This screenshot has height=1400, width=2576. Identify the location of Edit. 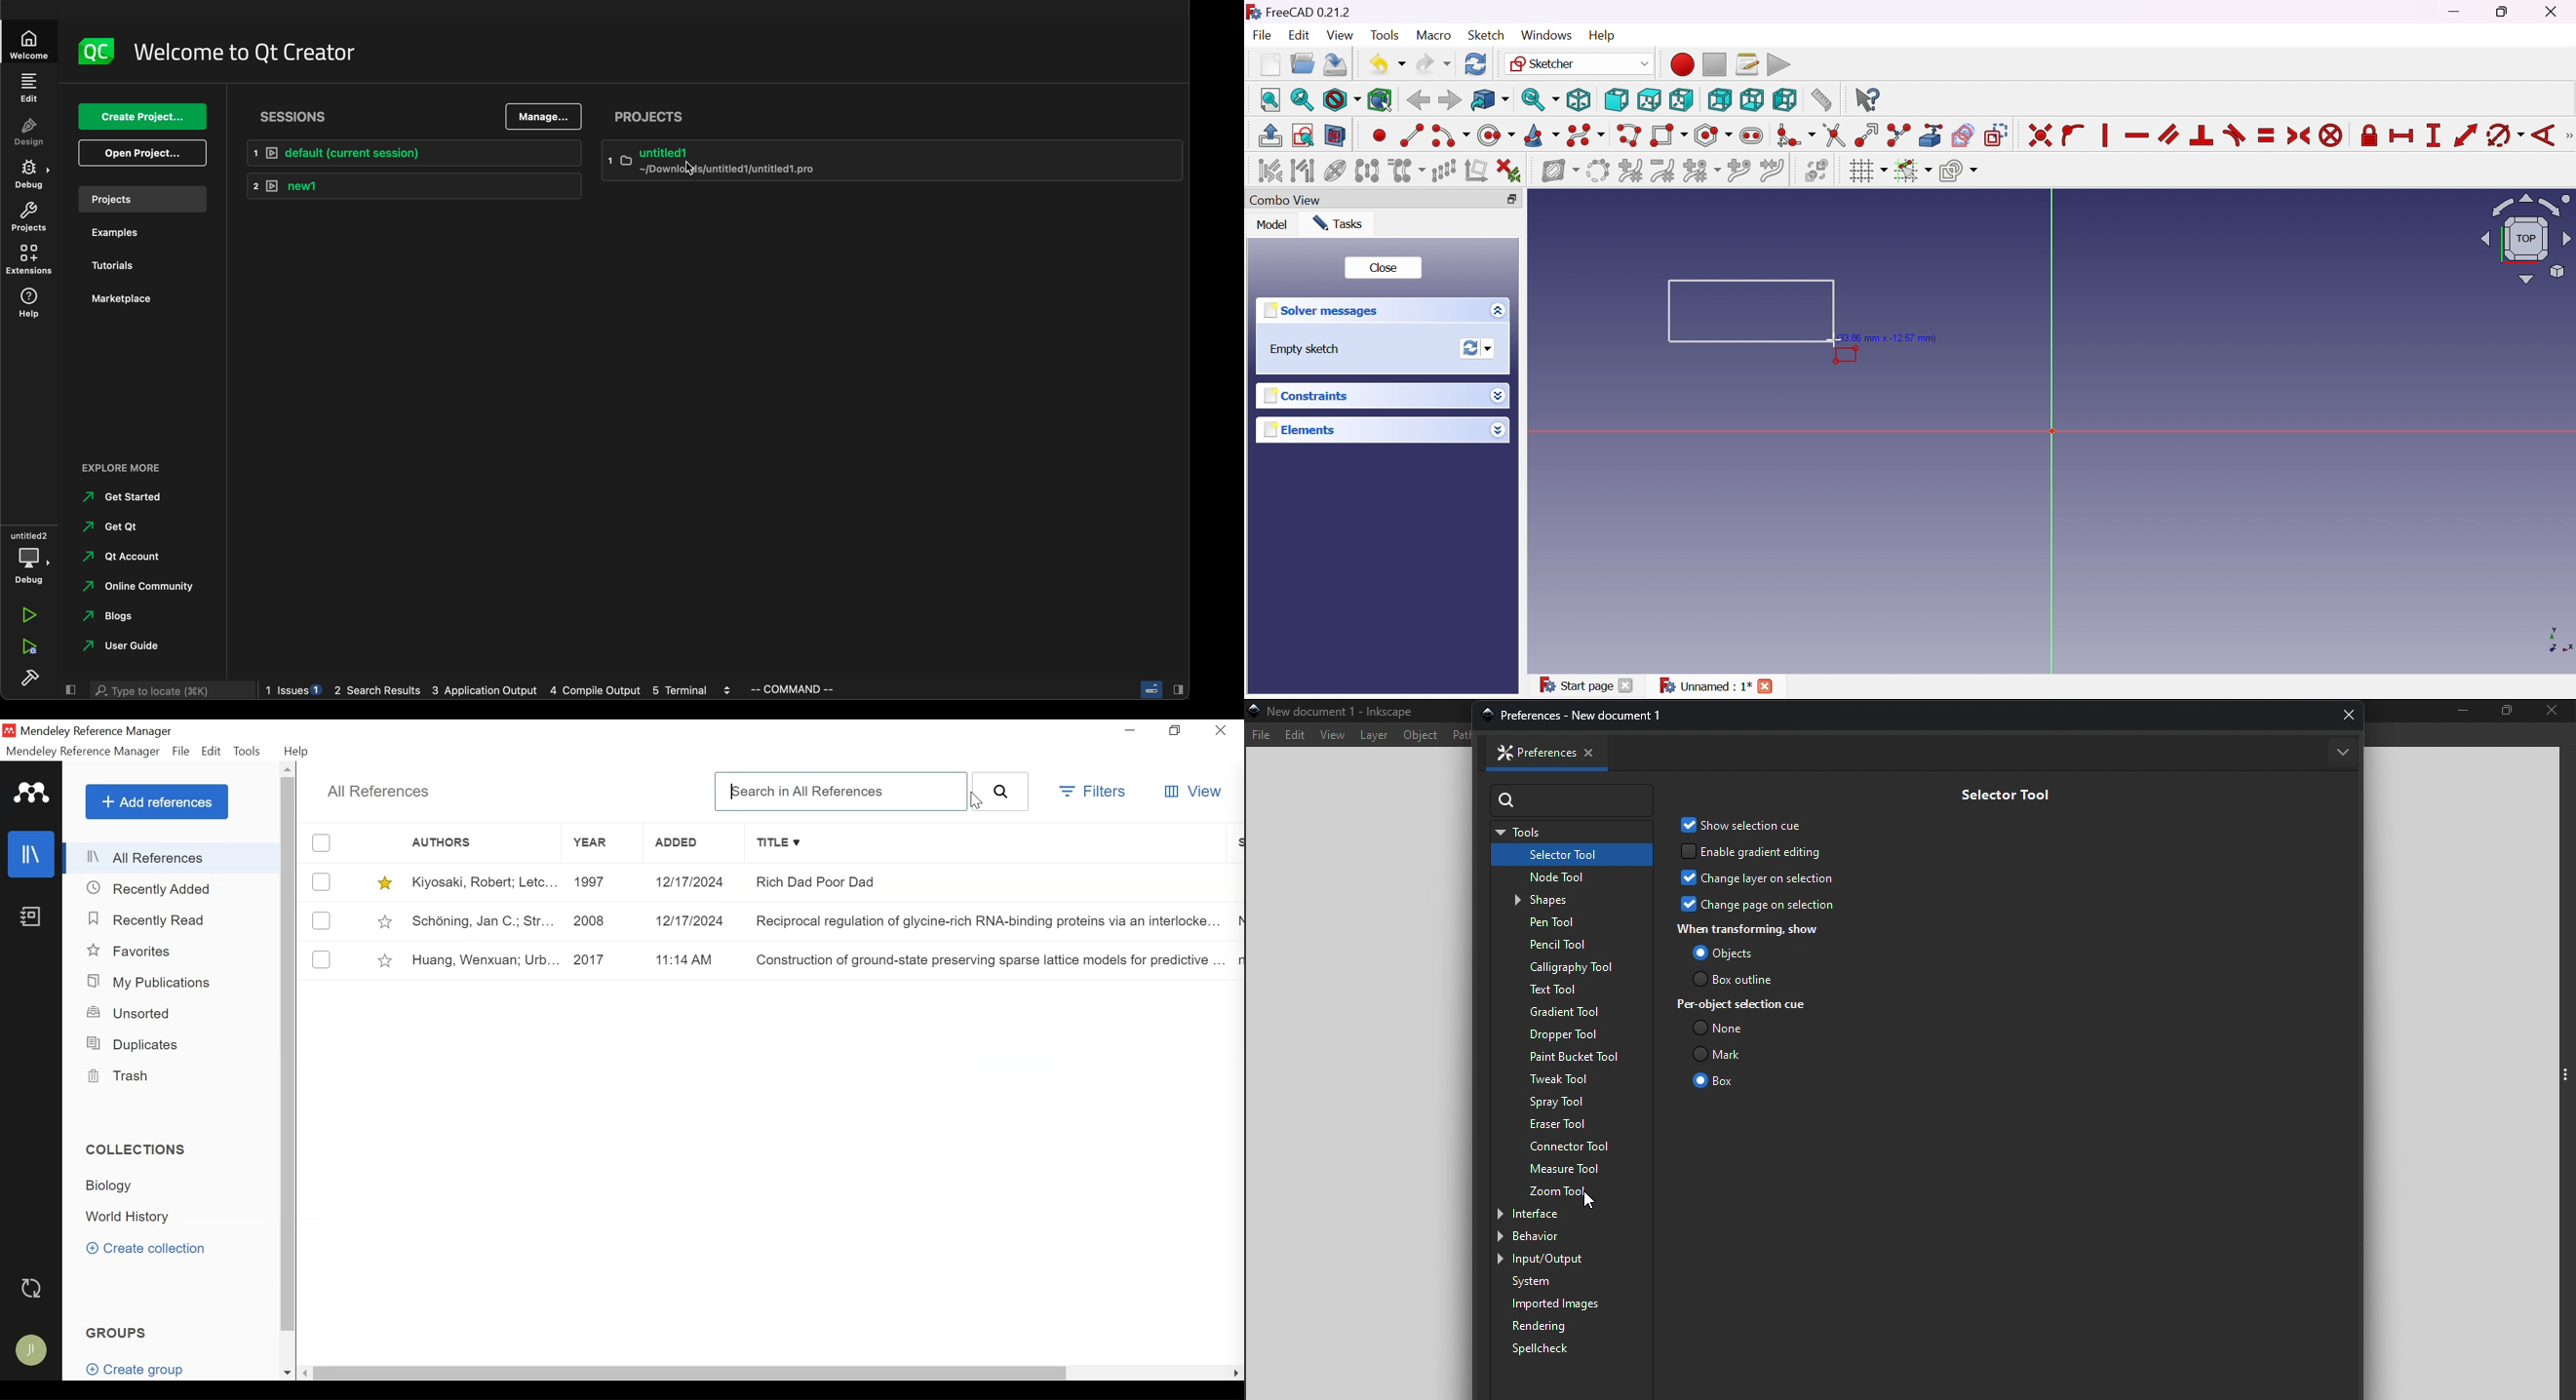
(1300, 36).